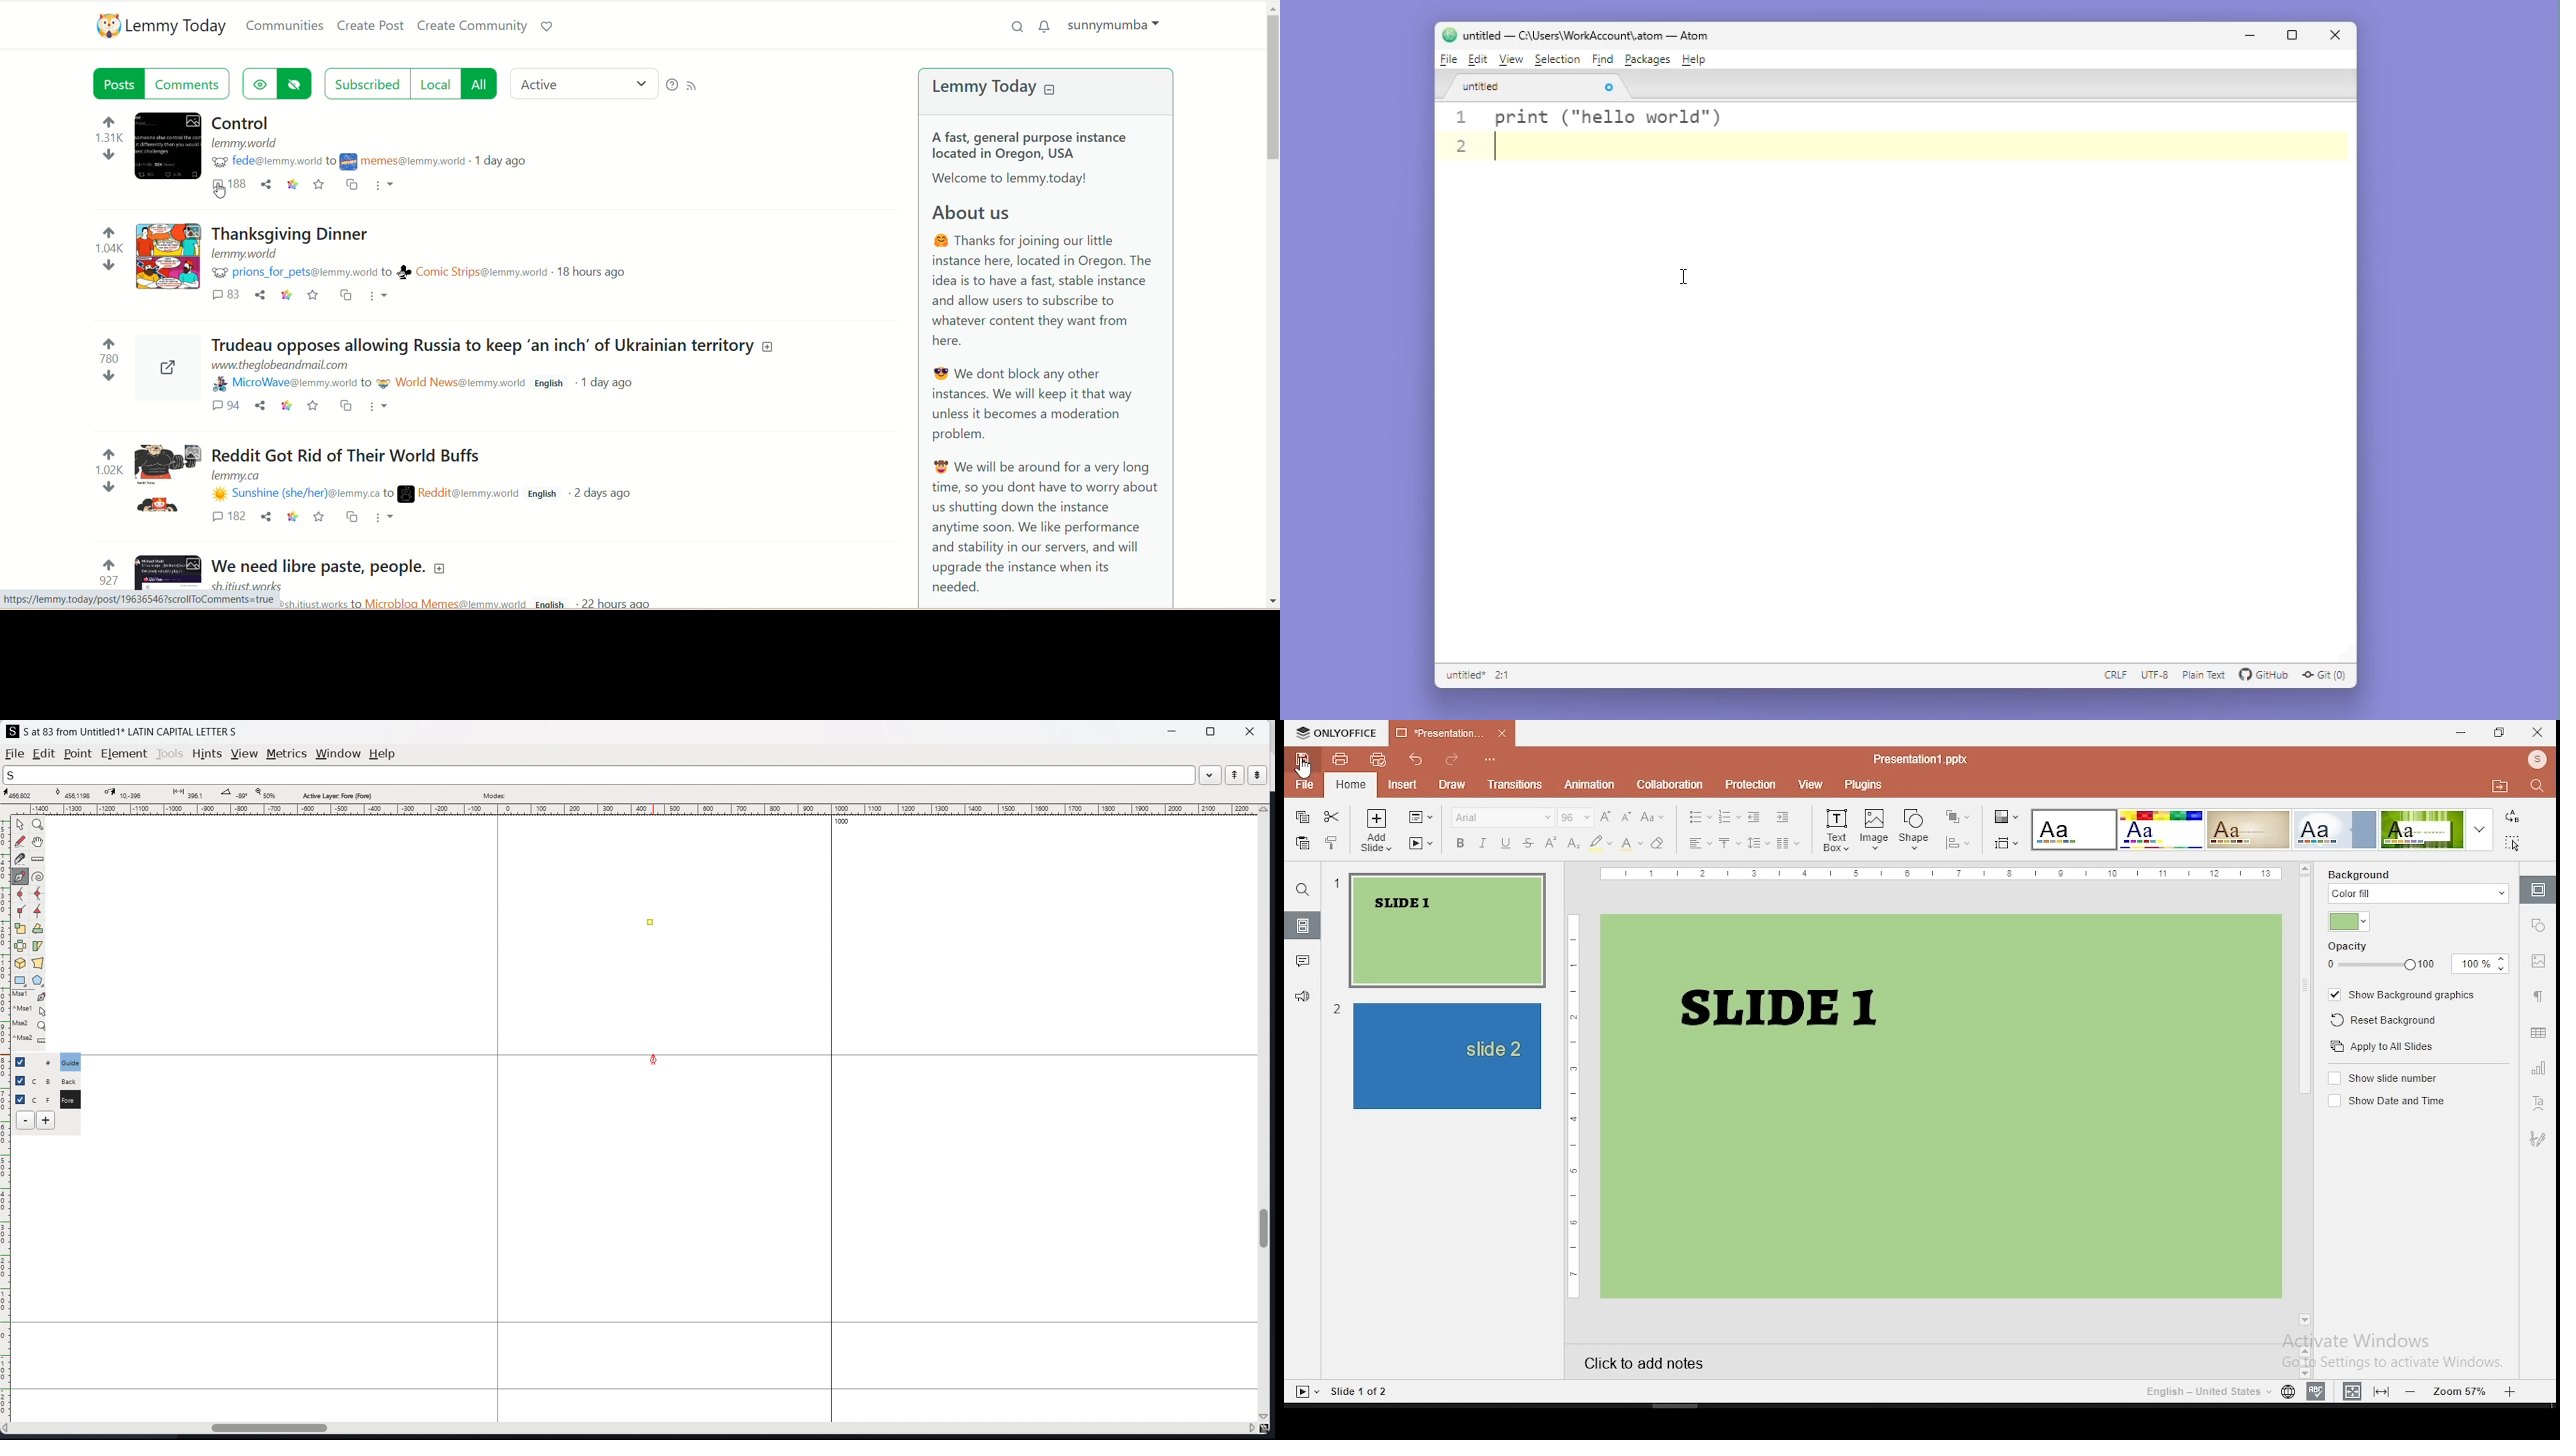  I want to click on votes up and down, so click(96, 141).